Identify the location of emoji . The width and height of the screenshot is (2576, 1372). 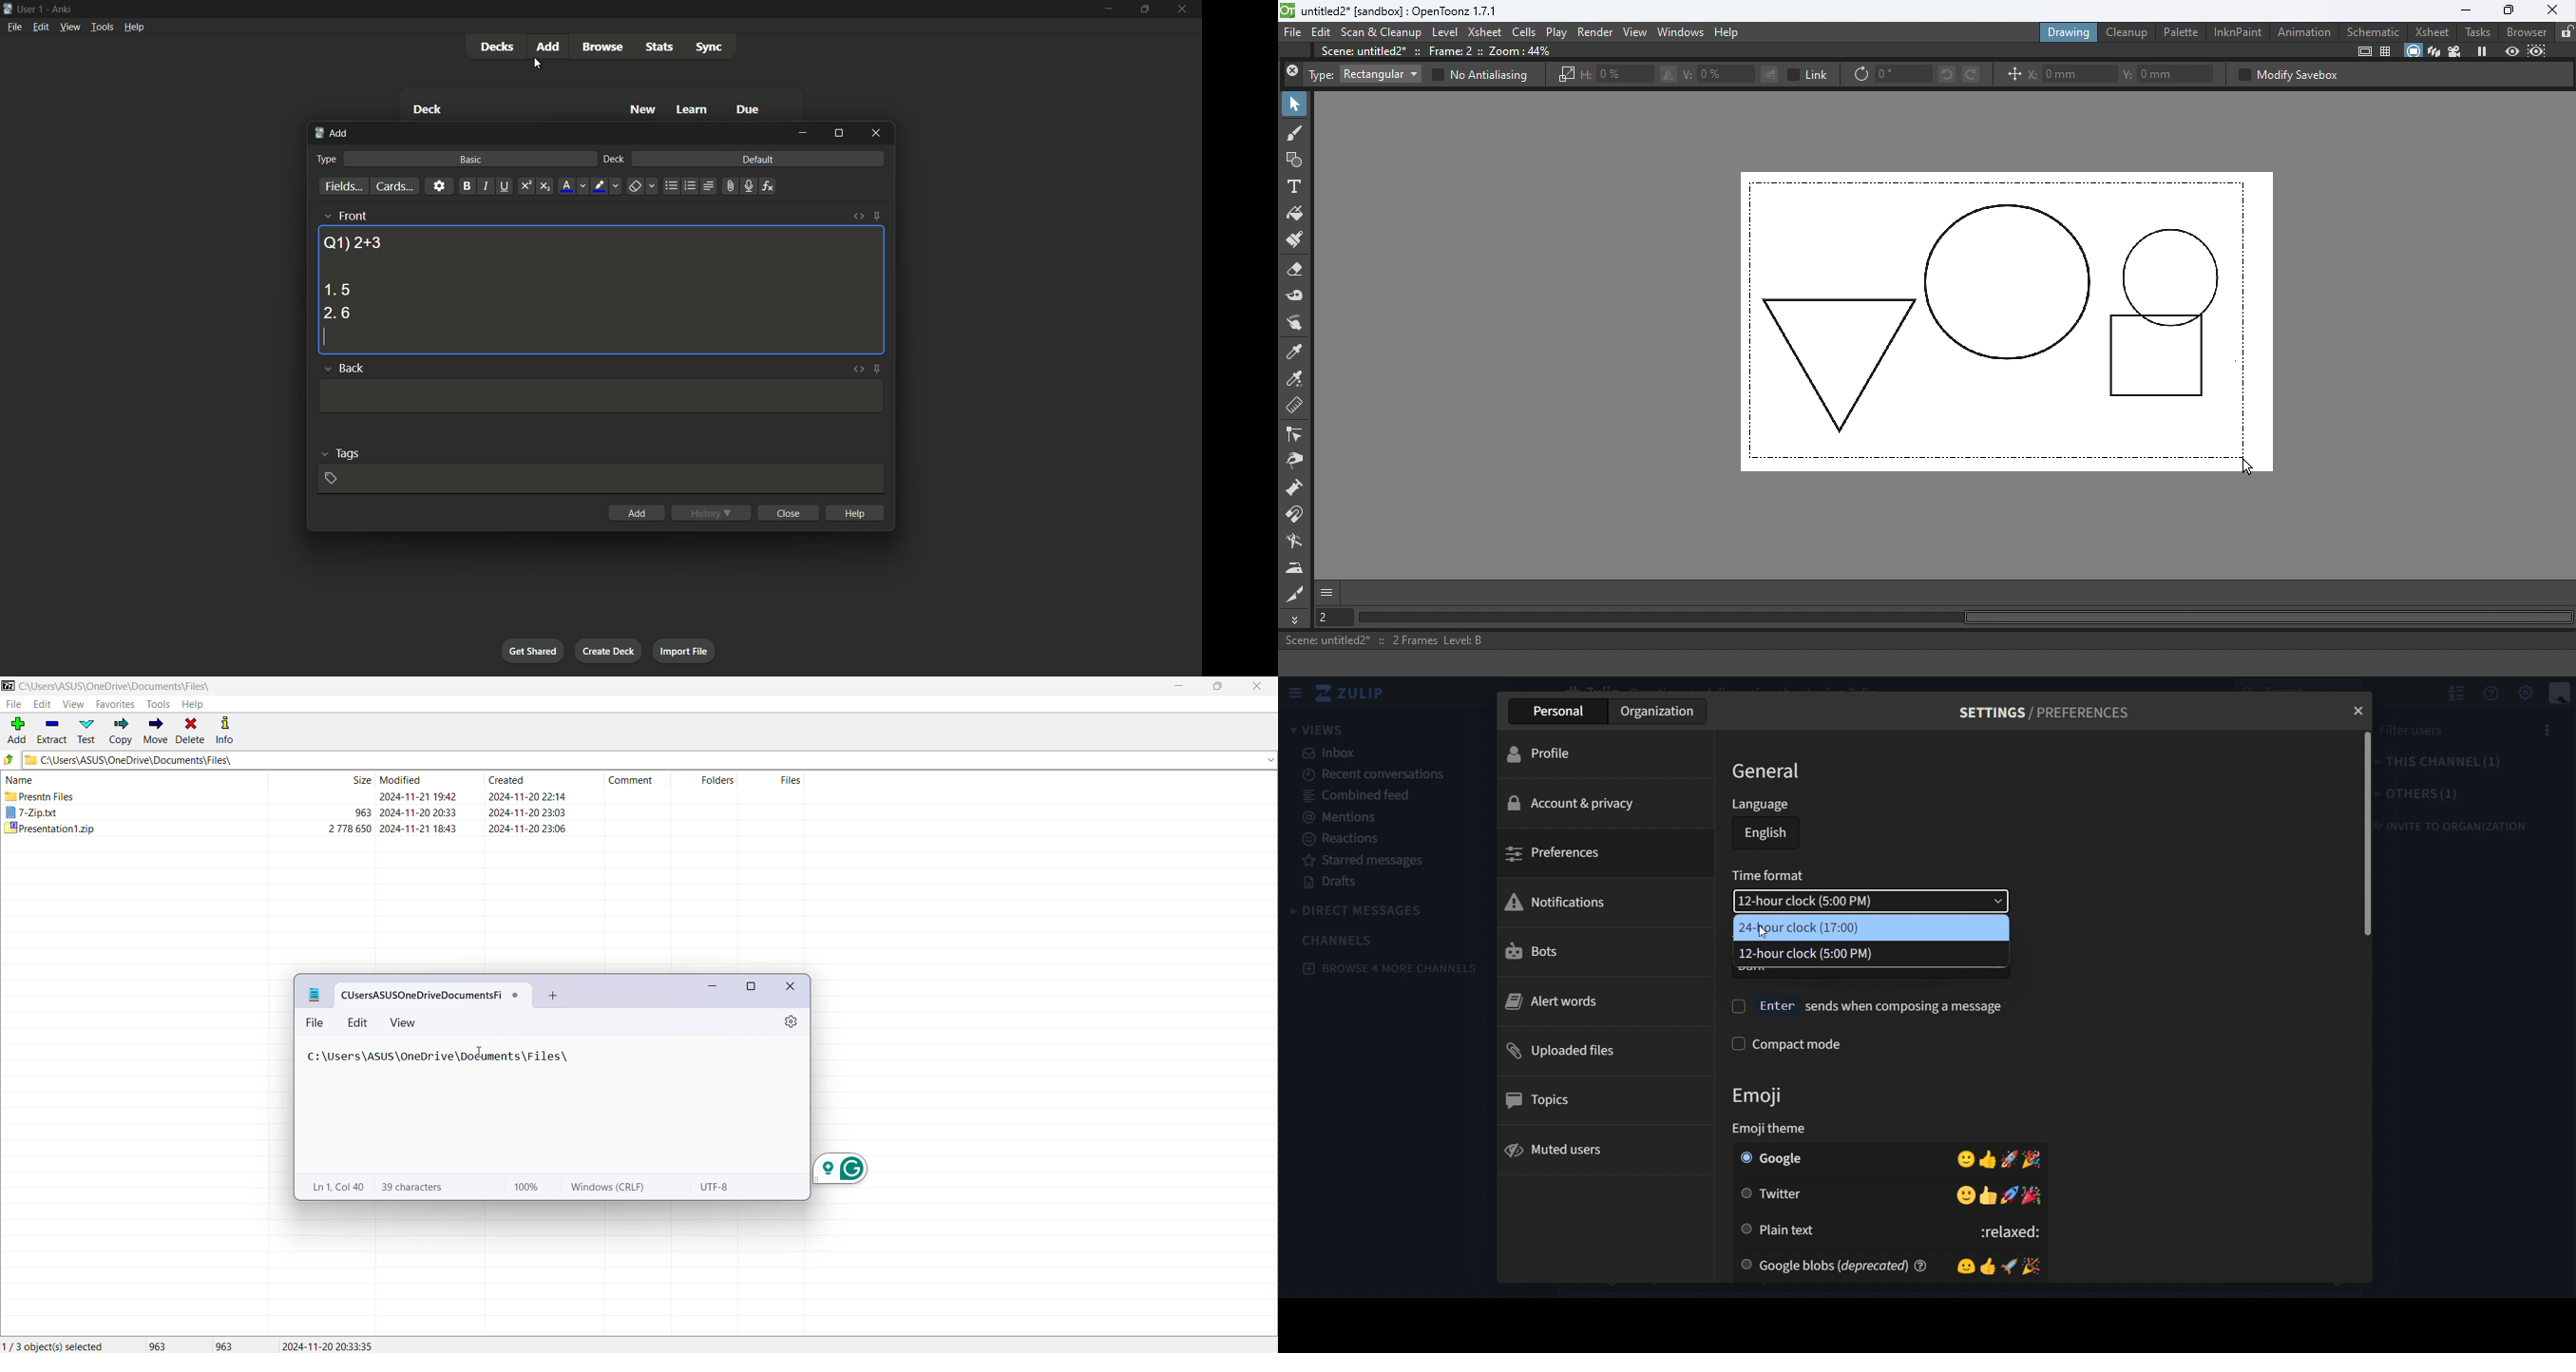
(1764, 1096).